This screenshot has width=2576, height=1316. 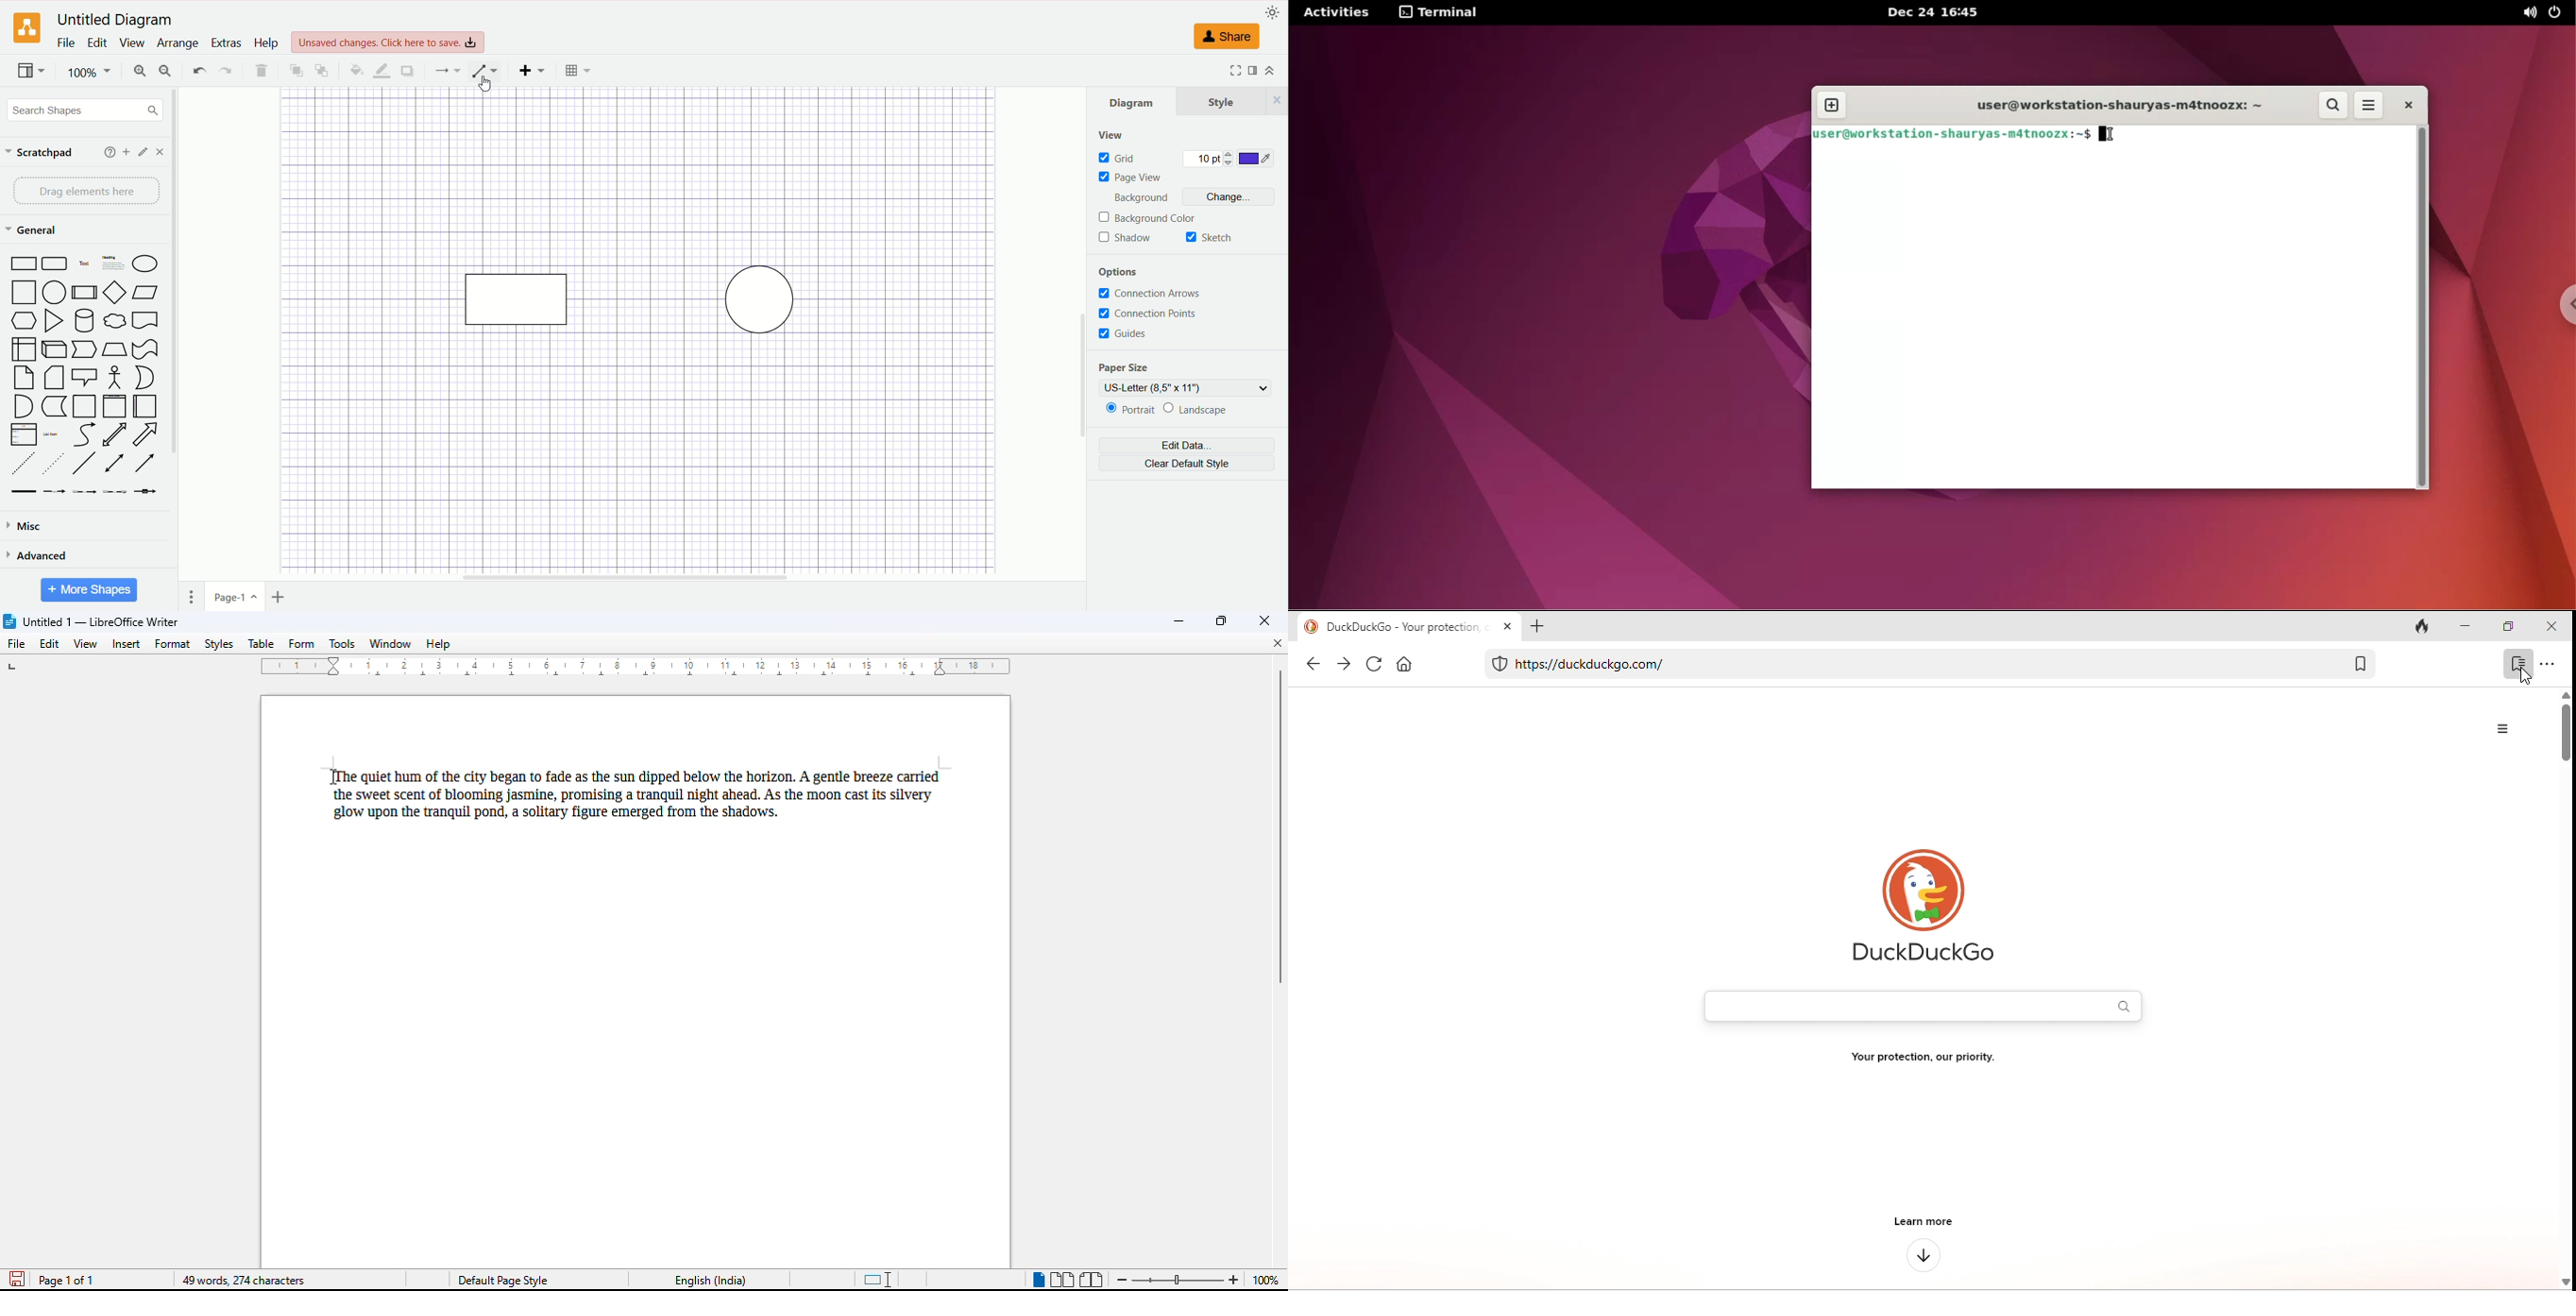 I want to click on Box, so click(x=23, y=349).